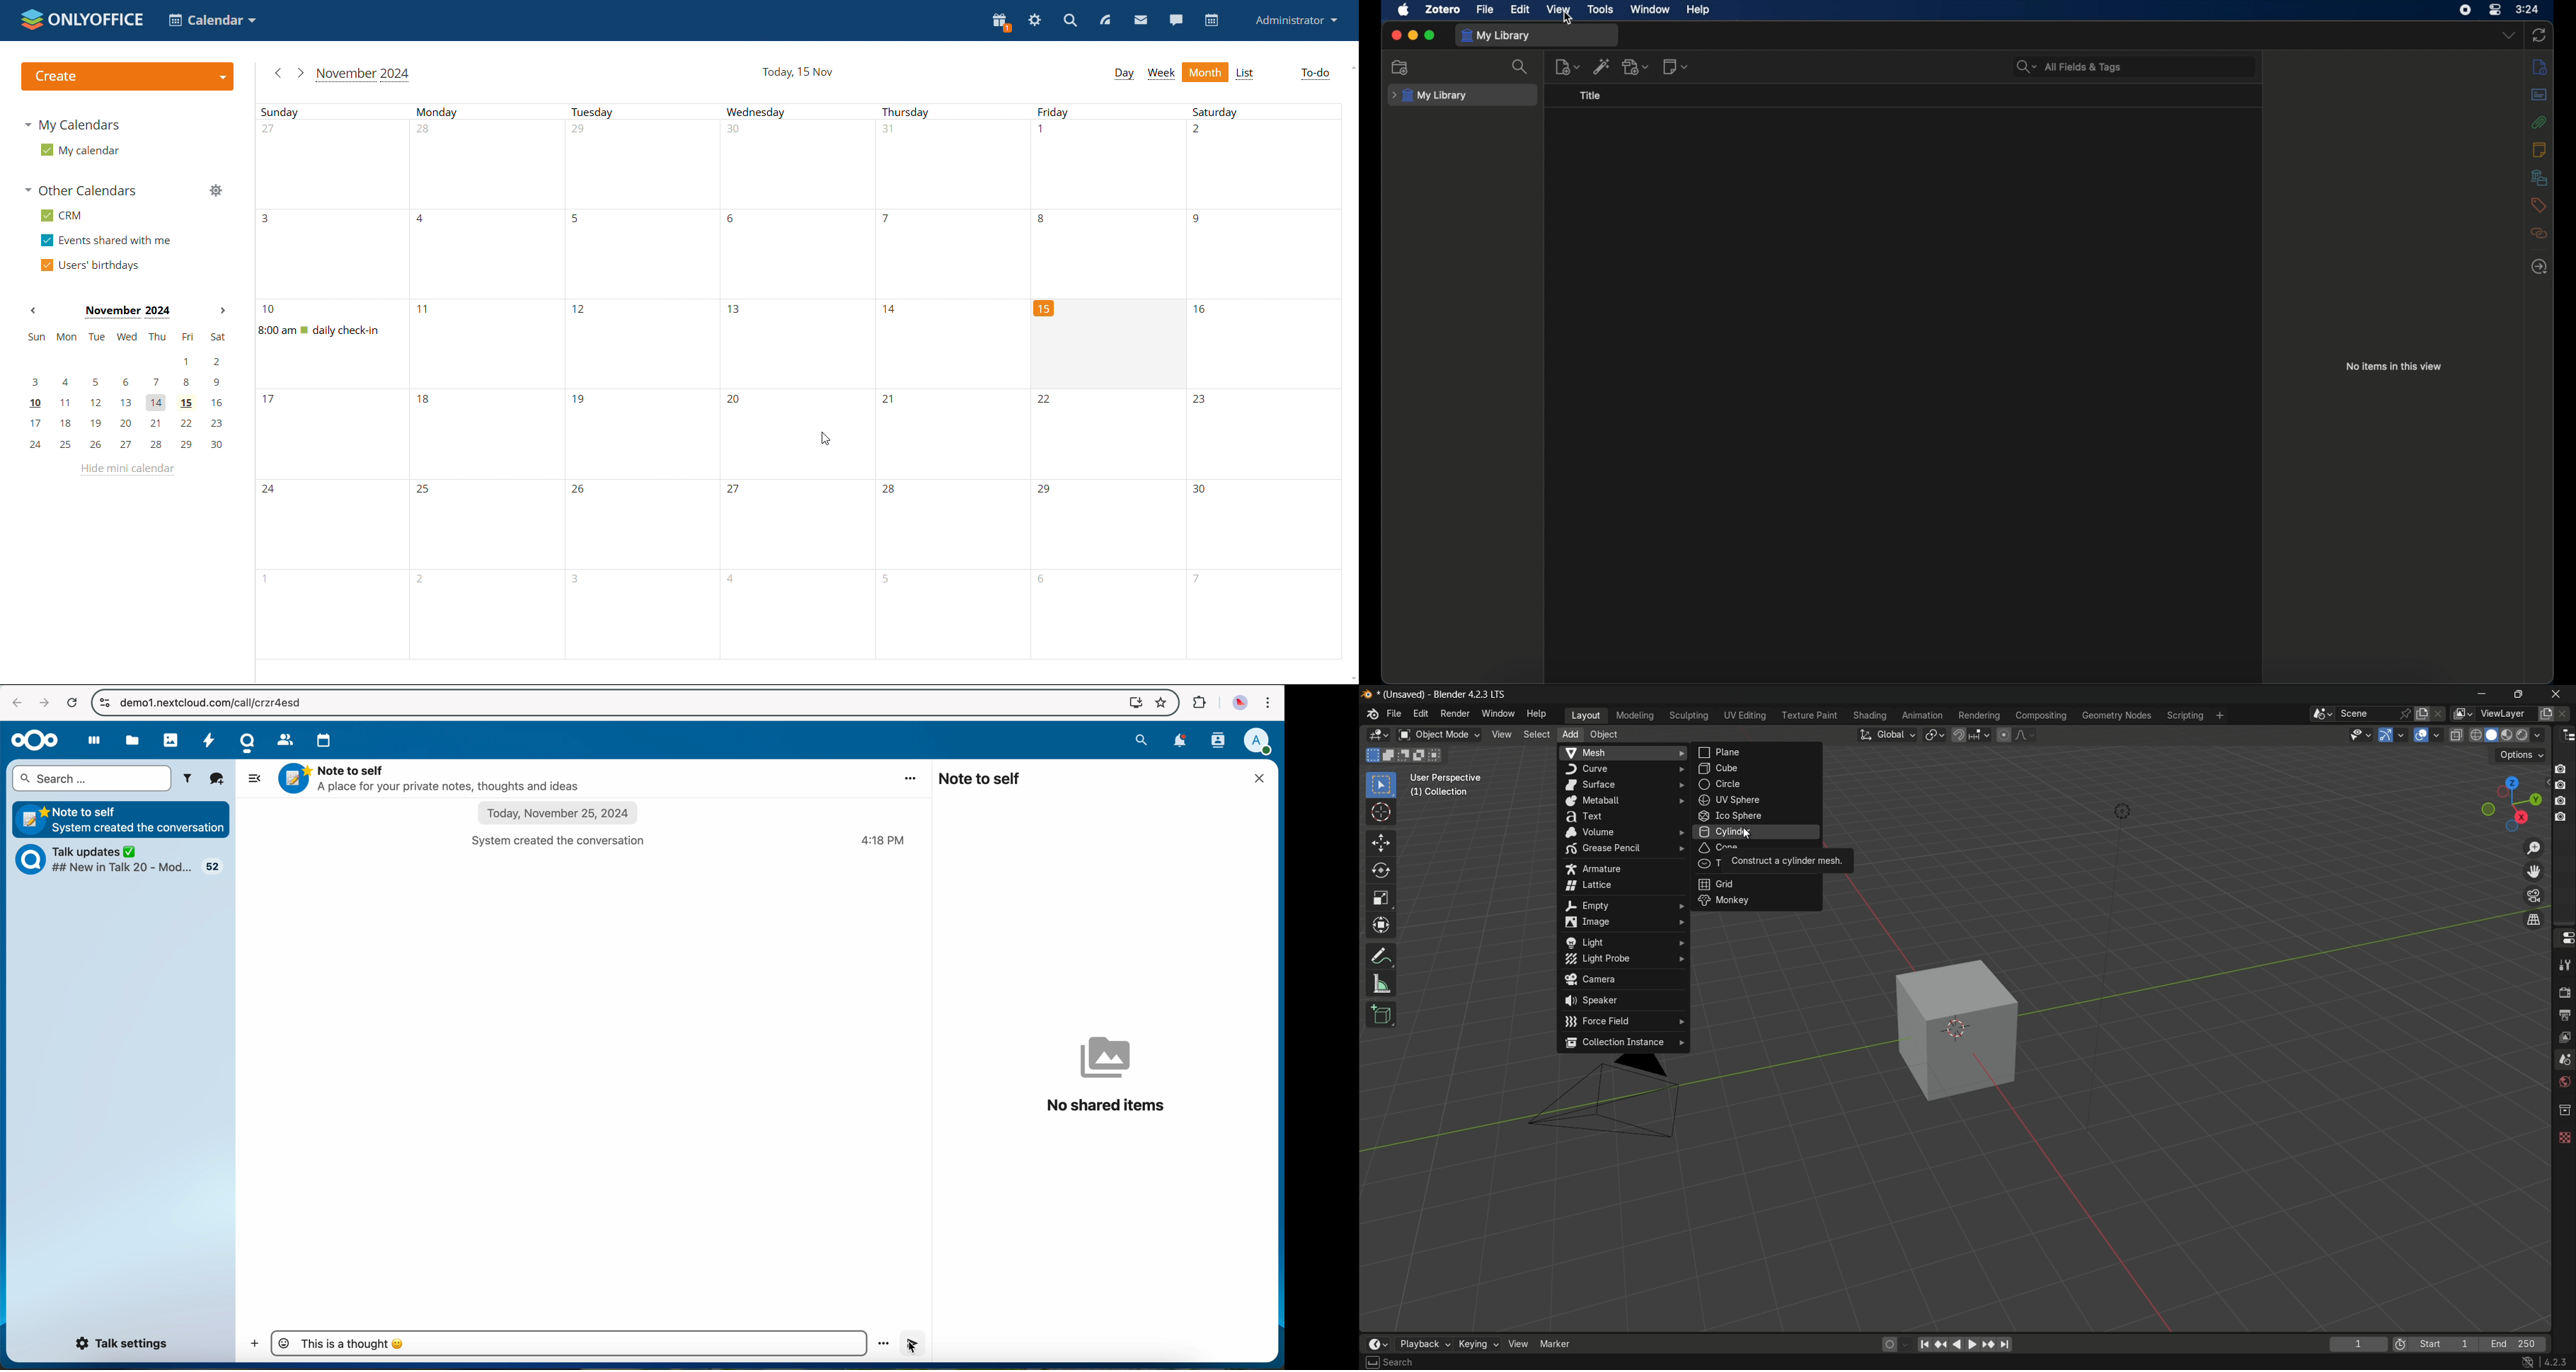 This screenshot has height=1372, width=2576. I want to click on screen recorder, so click(2466, 10).